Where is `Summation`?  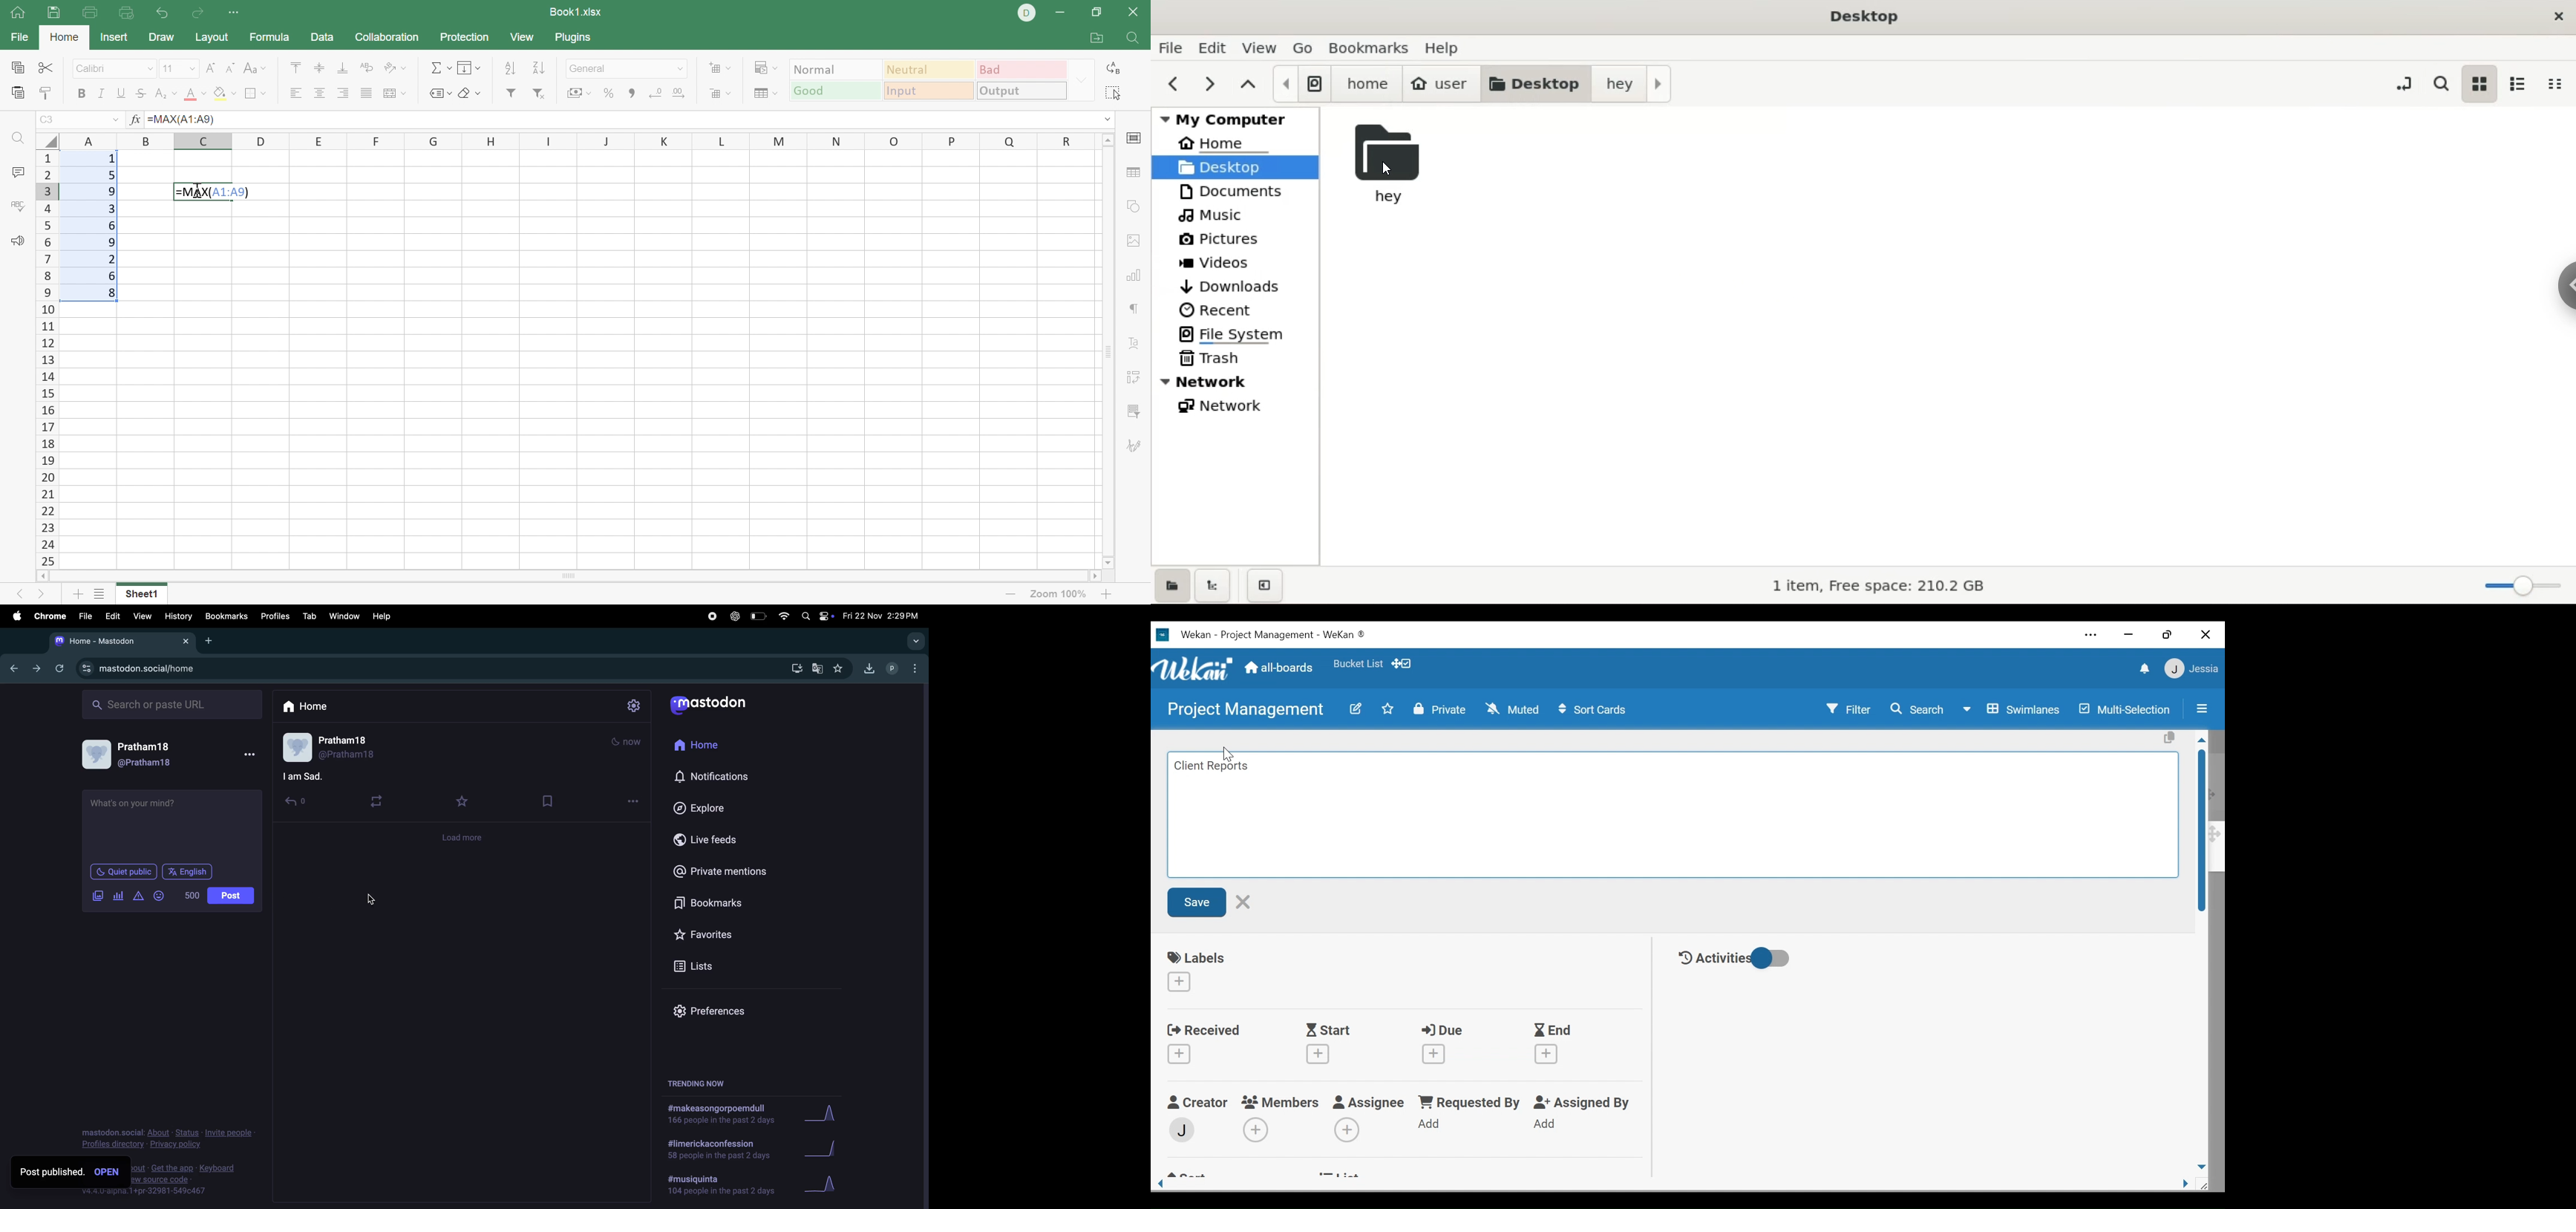 Summation is located at coordinates (440, 68).